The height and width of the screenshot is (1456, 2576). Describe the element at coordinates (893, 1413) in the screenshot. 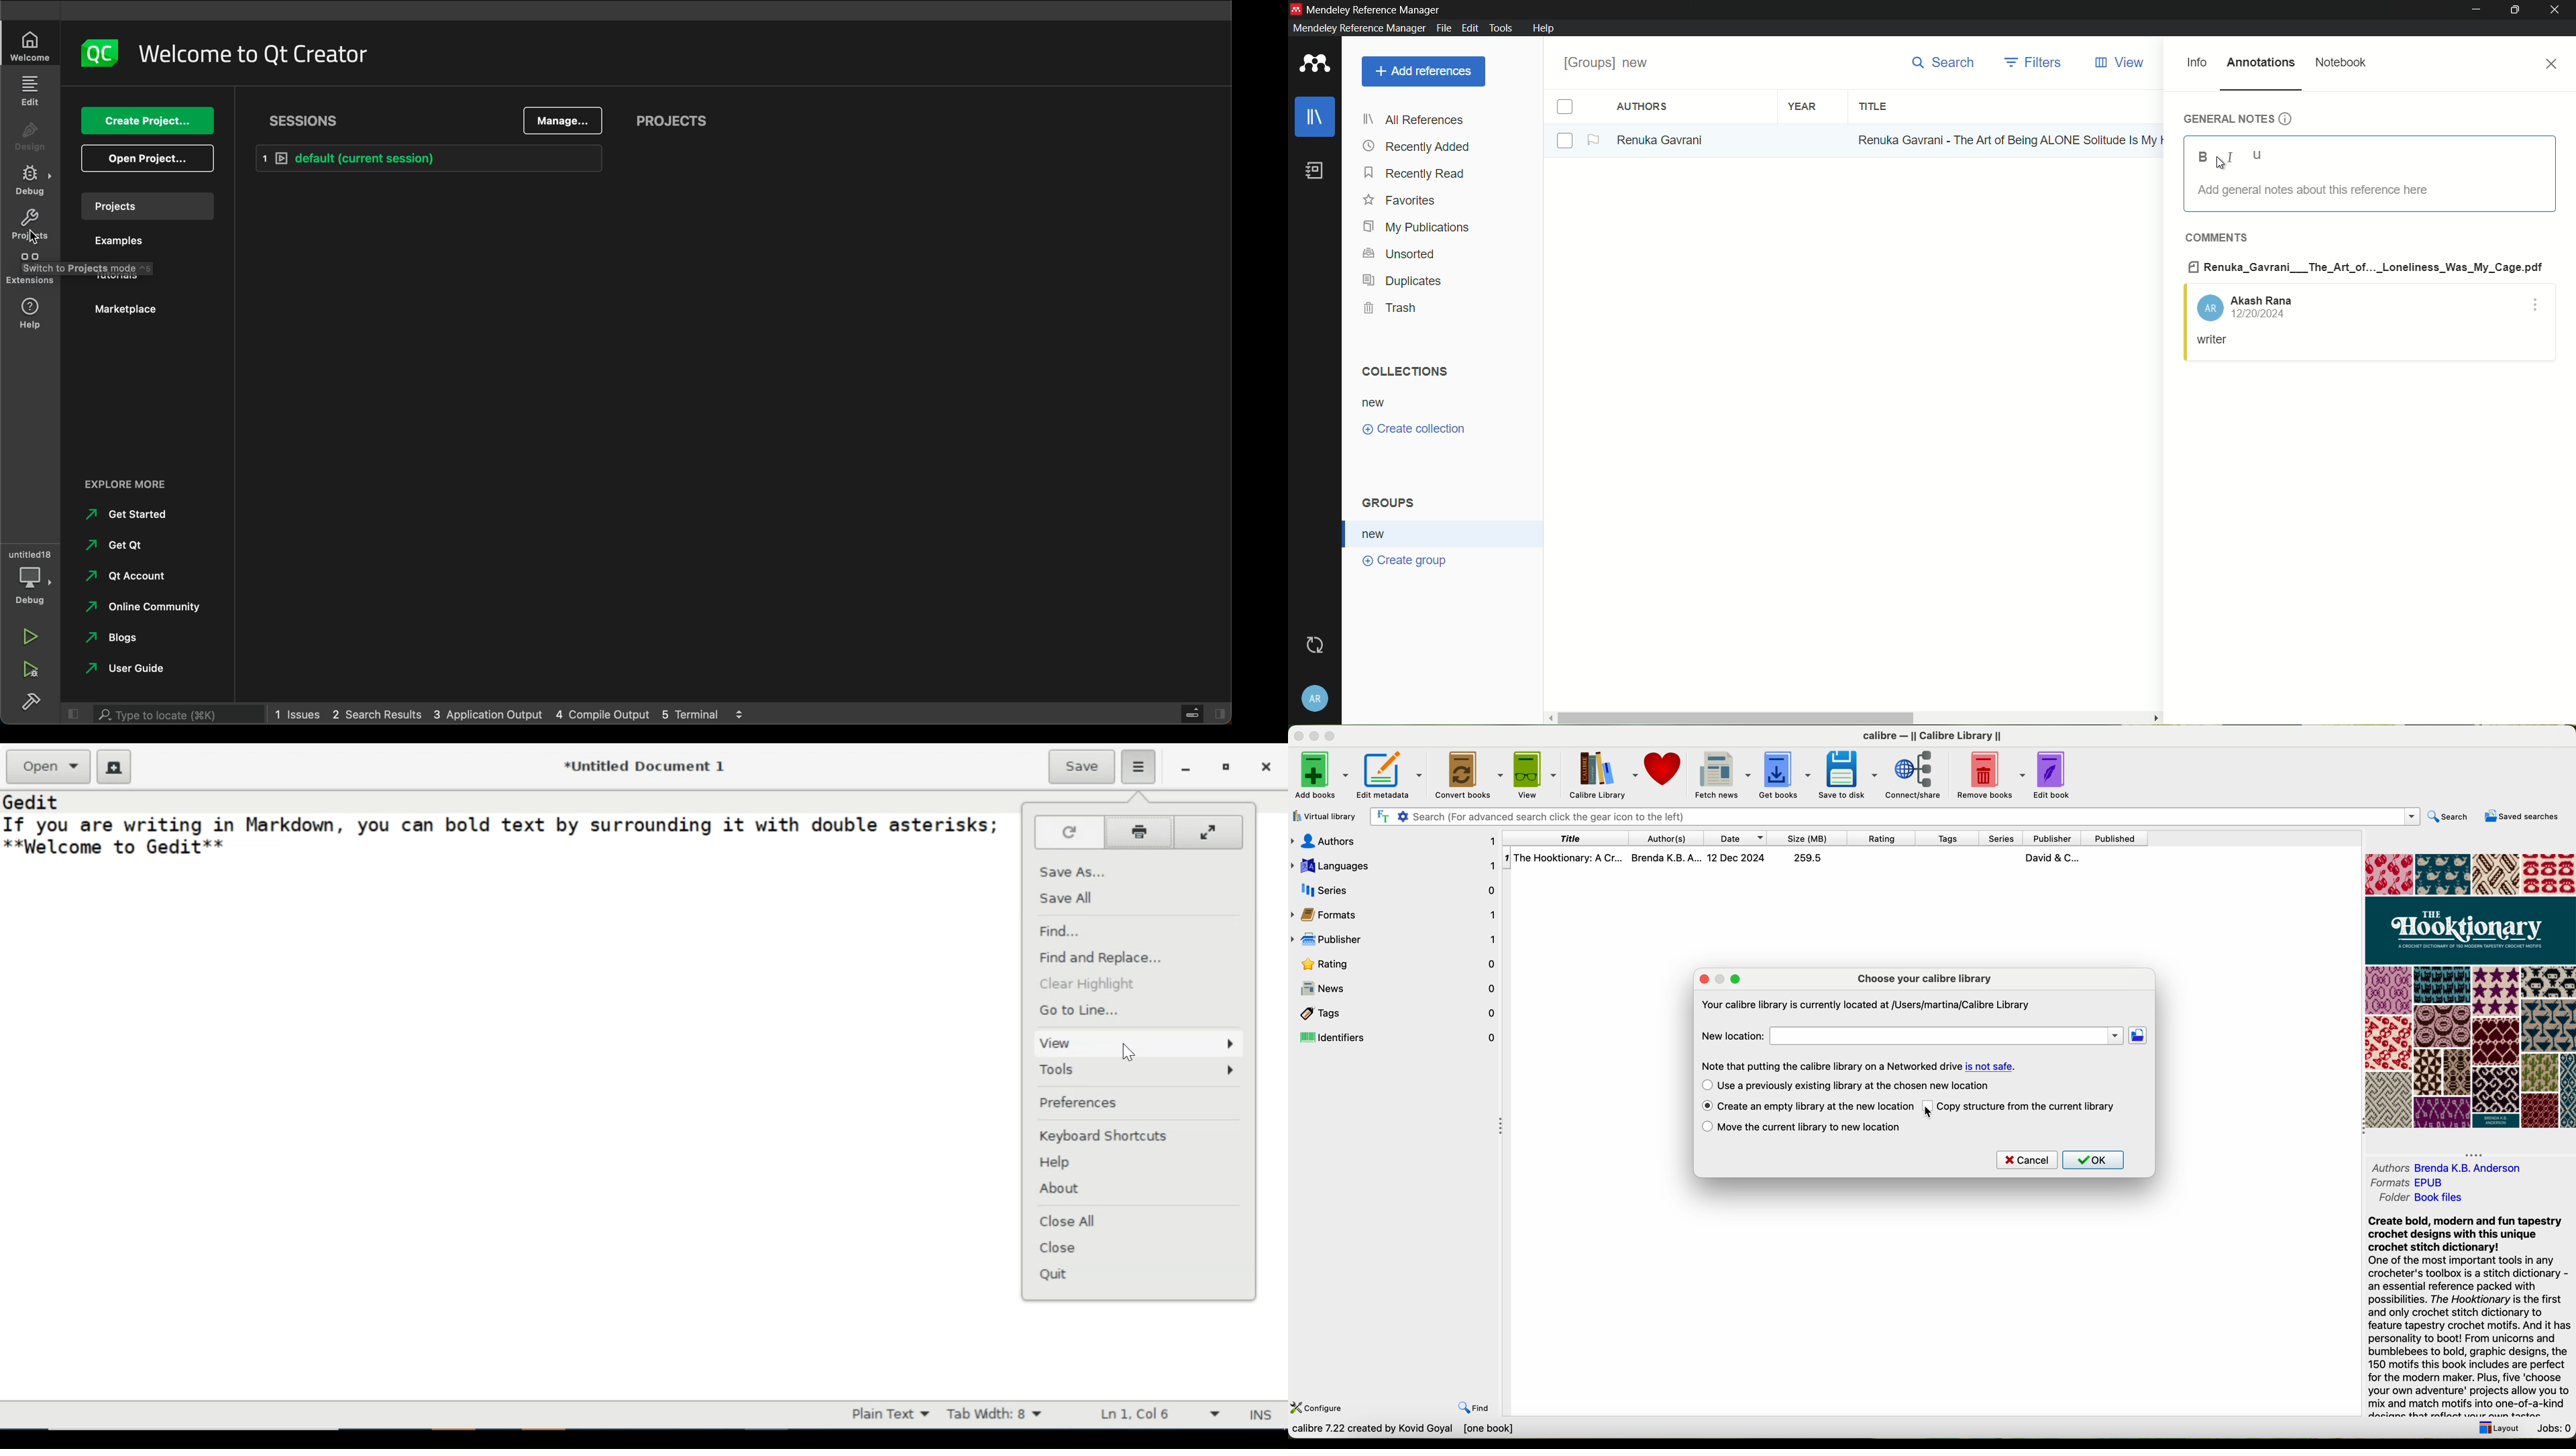

I see `Highlight mode dropdown menu` at that location.